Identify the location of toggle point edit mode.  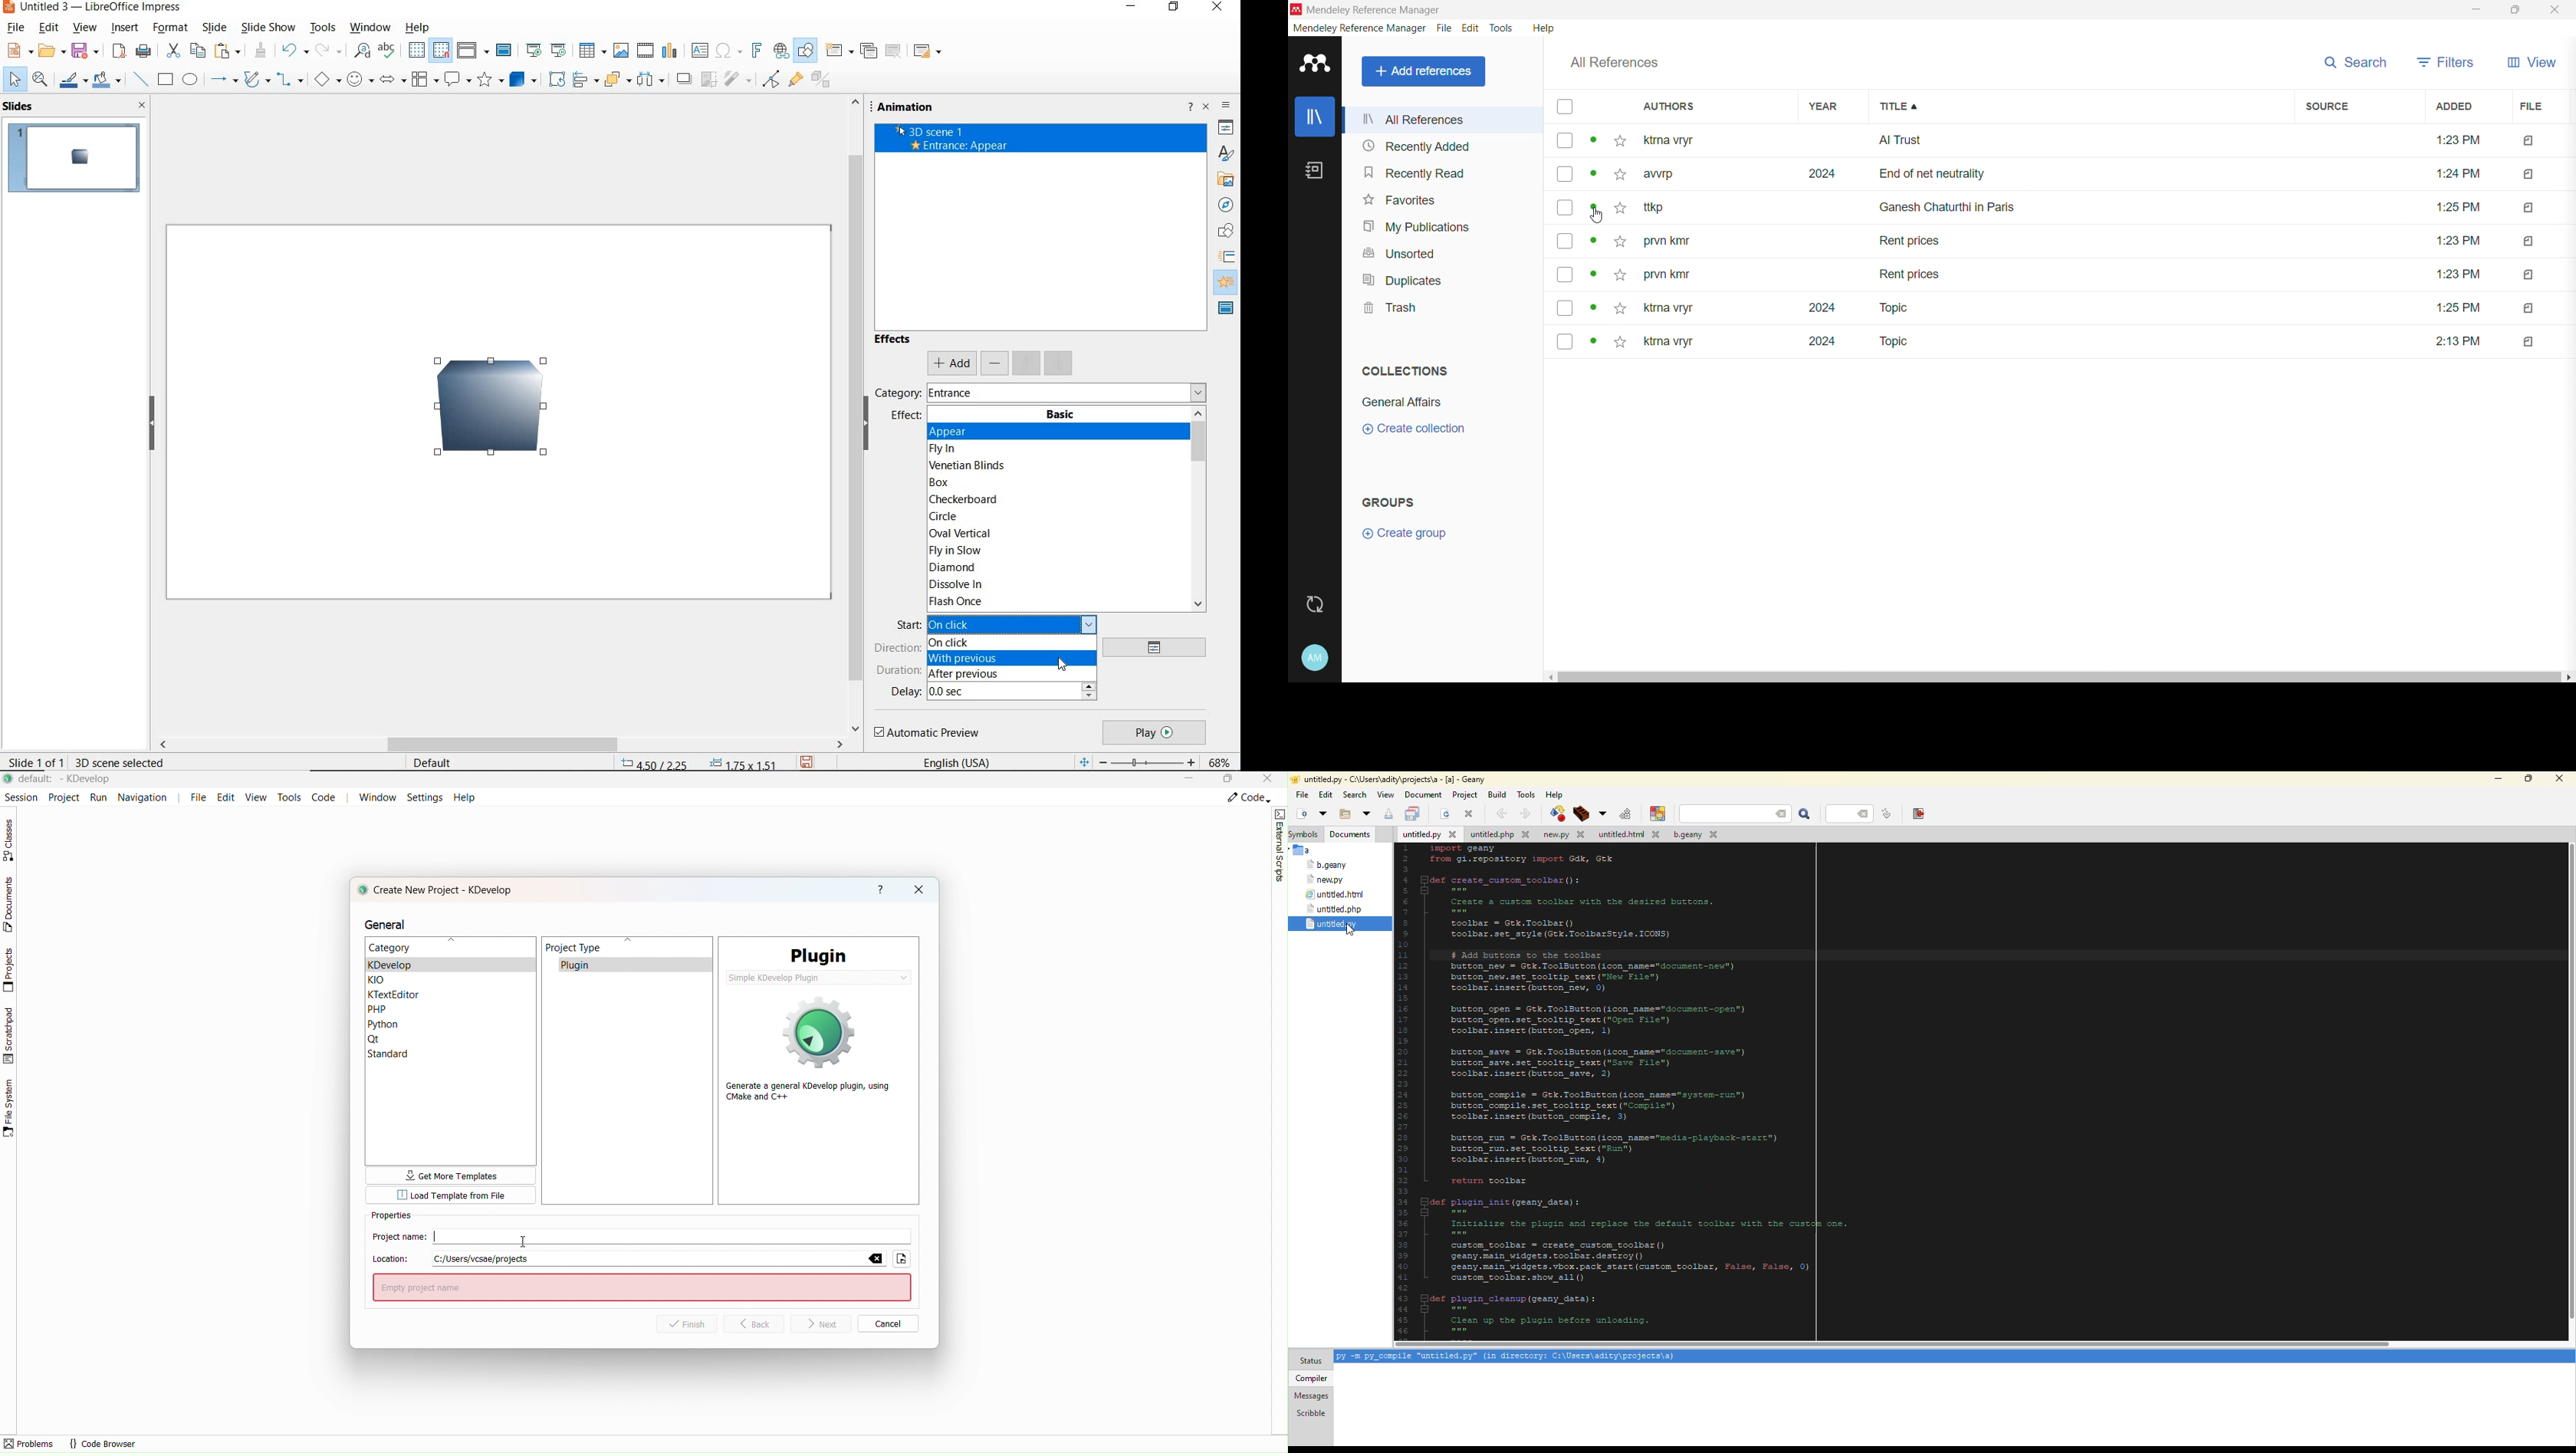
(772, 78).